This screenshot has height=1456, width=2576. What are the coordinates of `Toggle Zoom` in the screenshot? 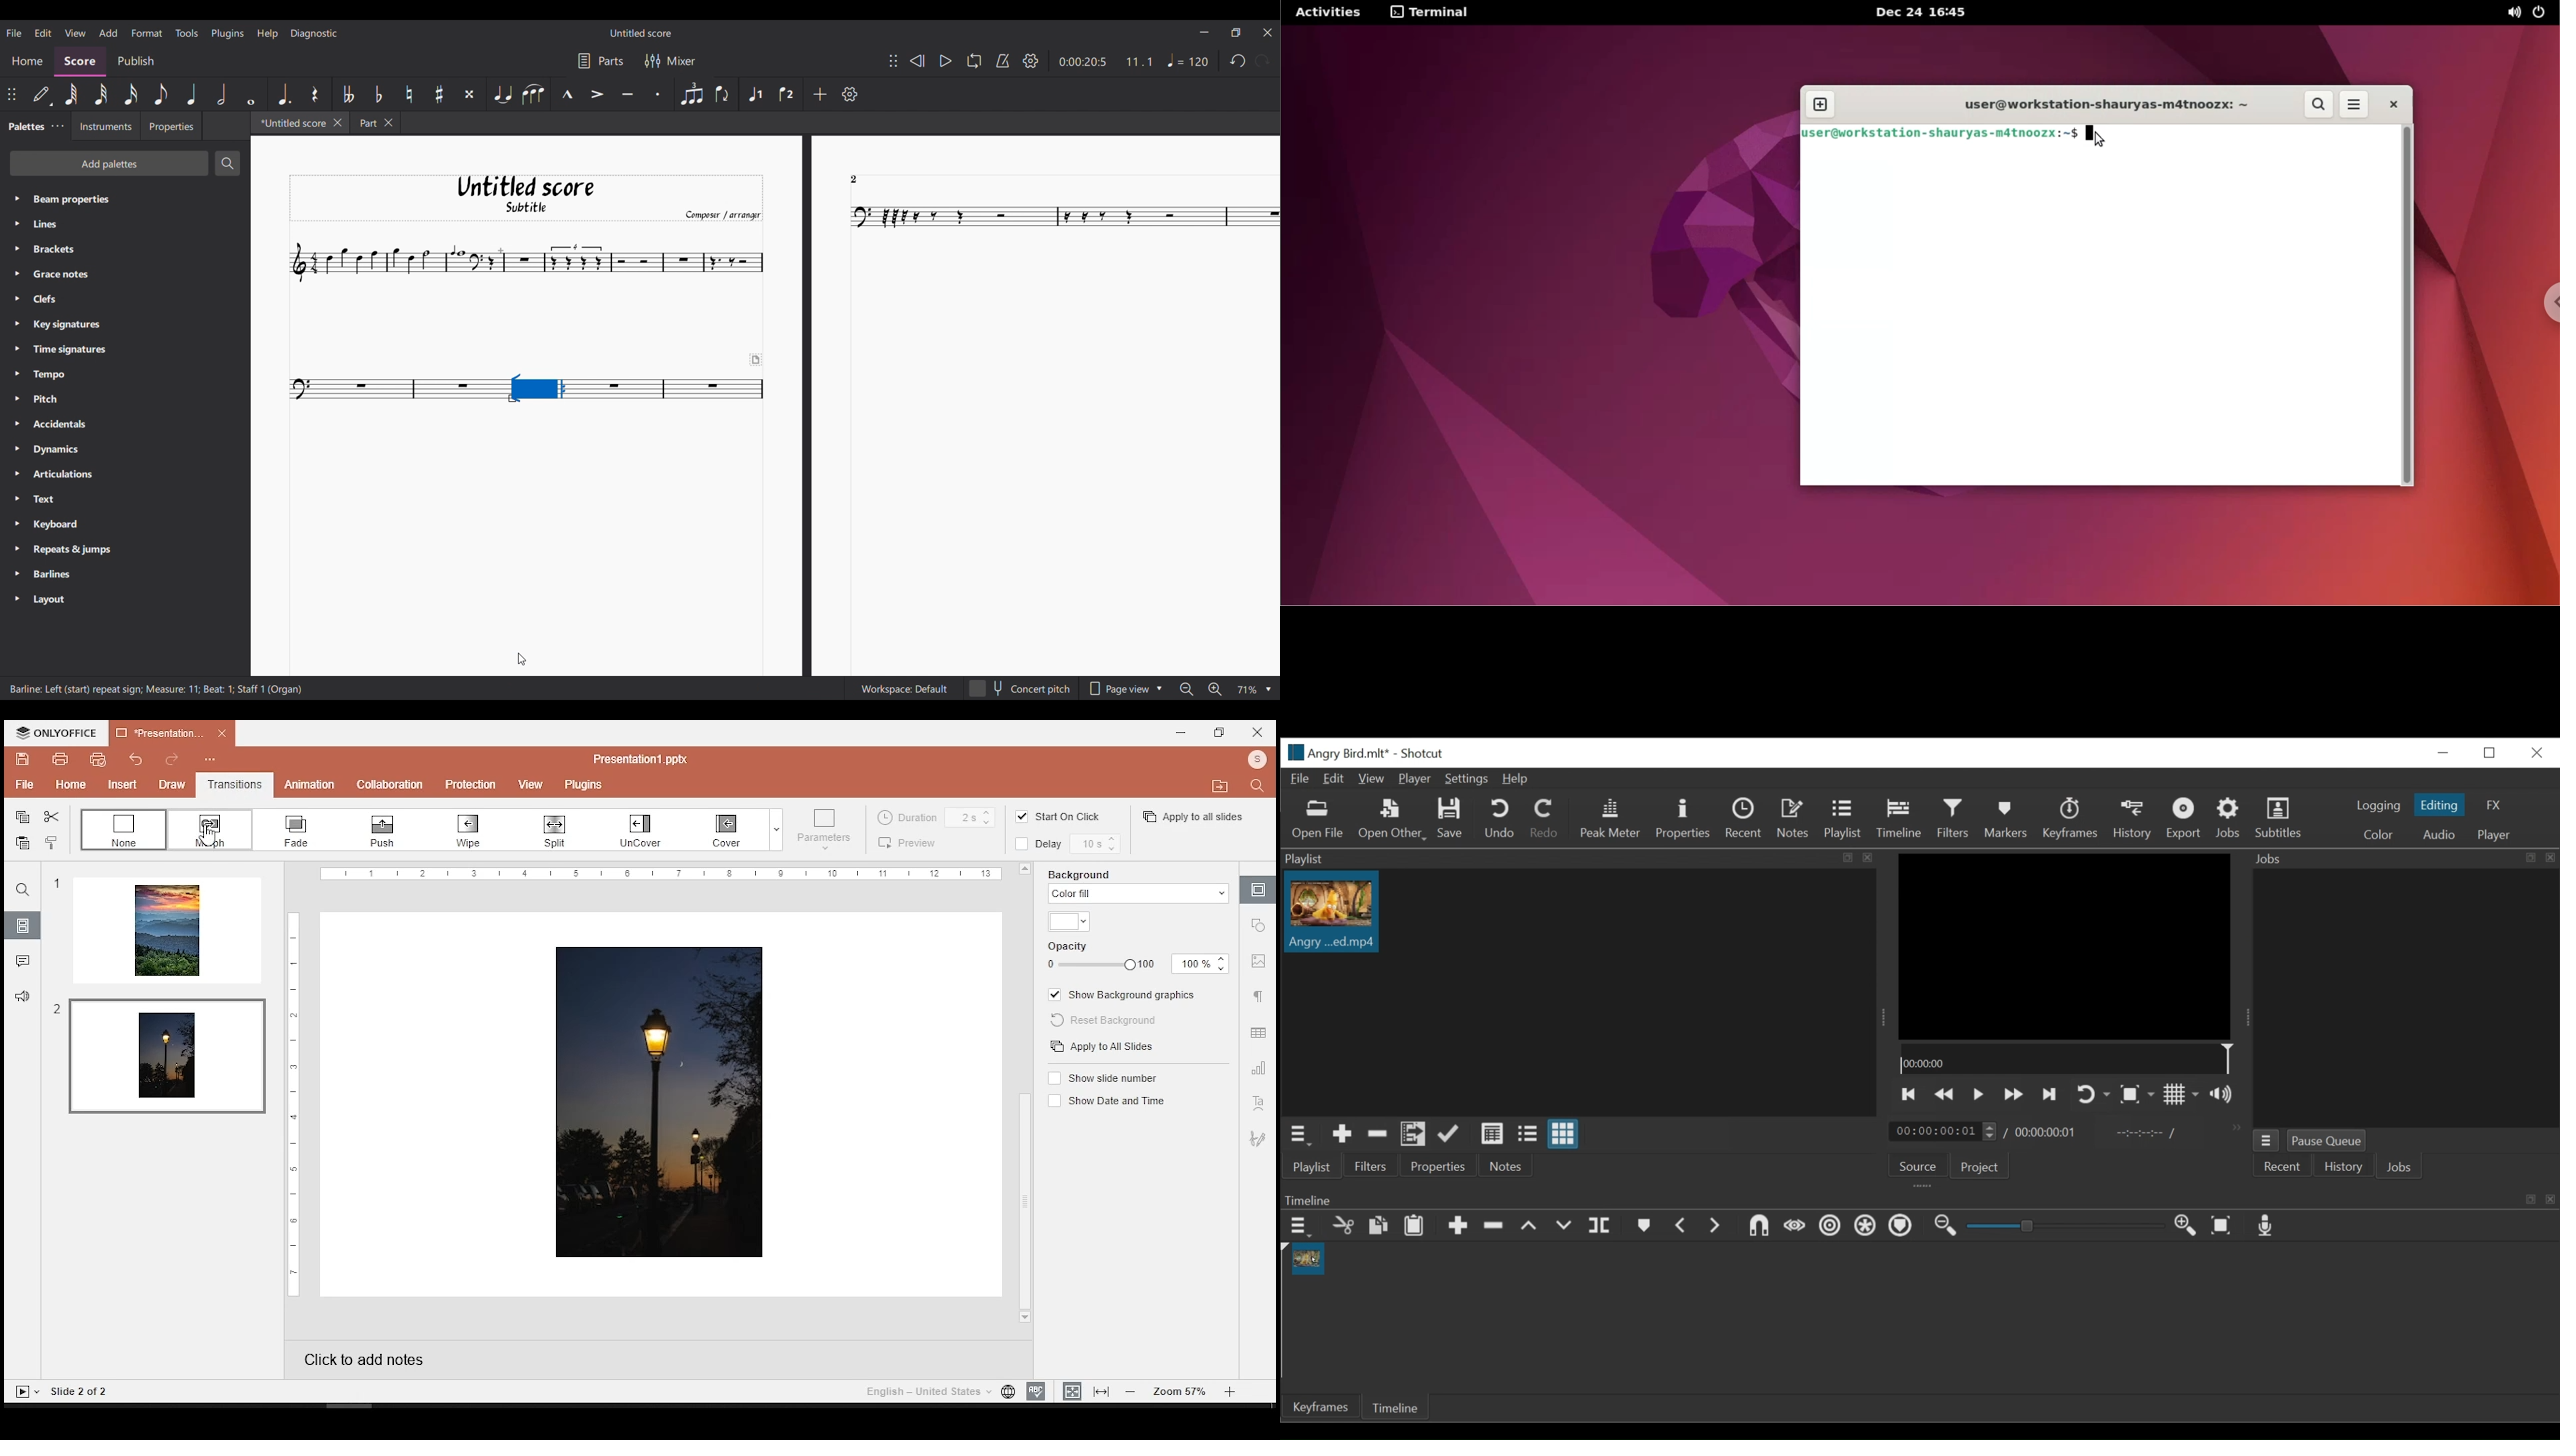 It's located at (2135, 1095).